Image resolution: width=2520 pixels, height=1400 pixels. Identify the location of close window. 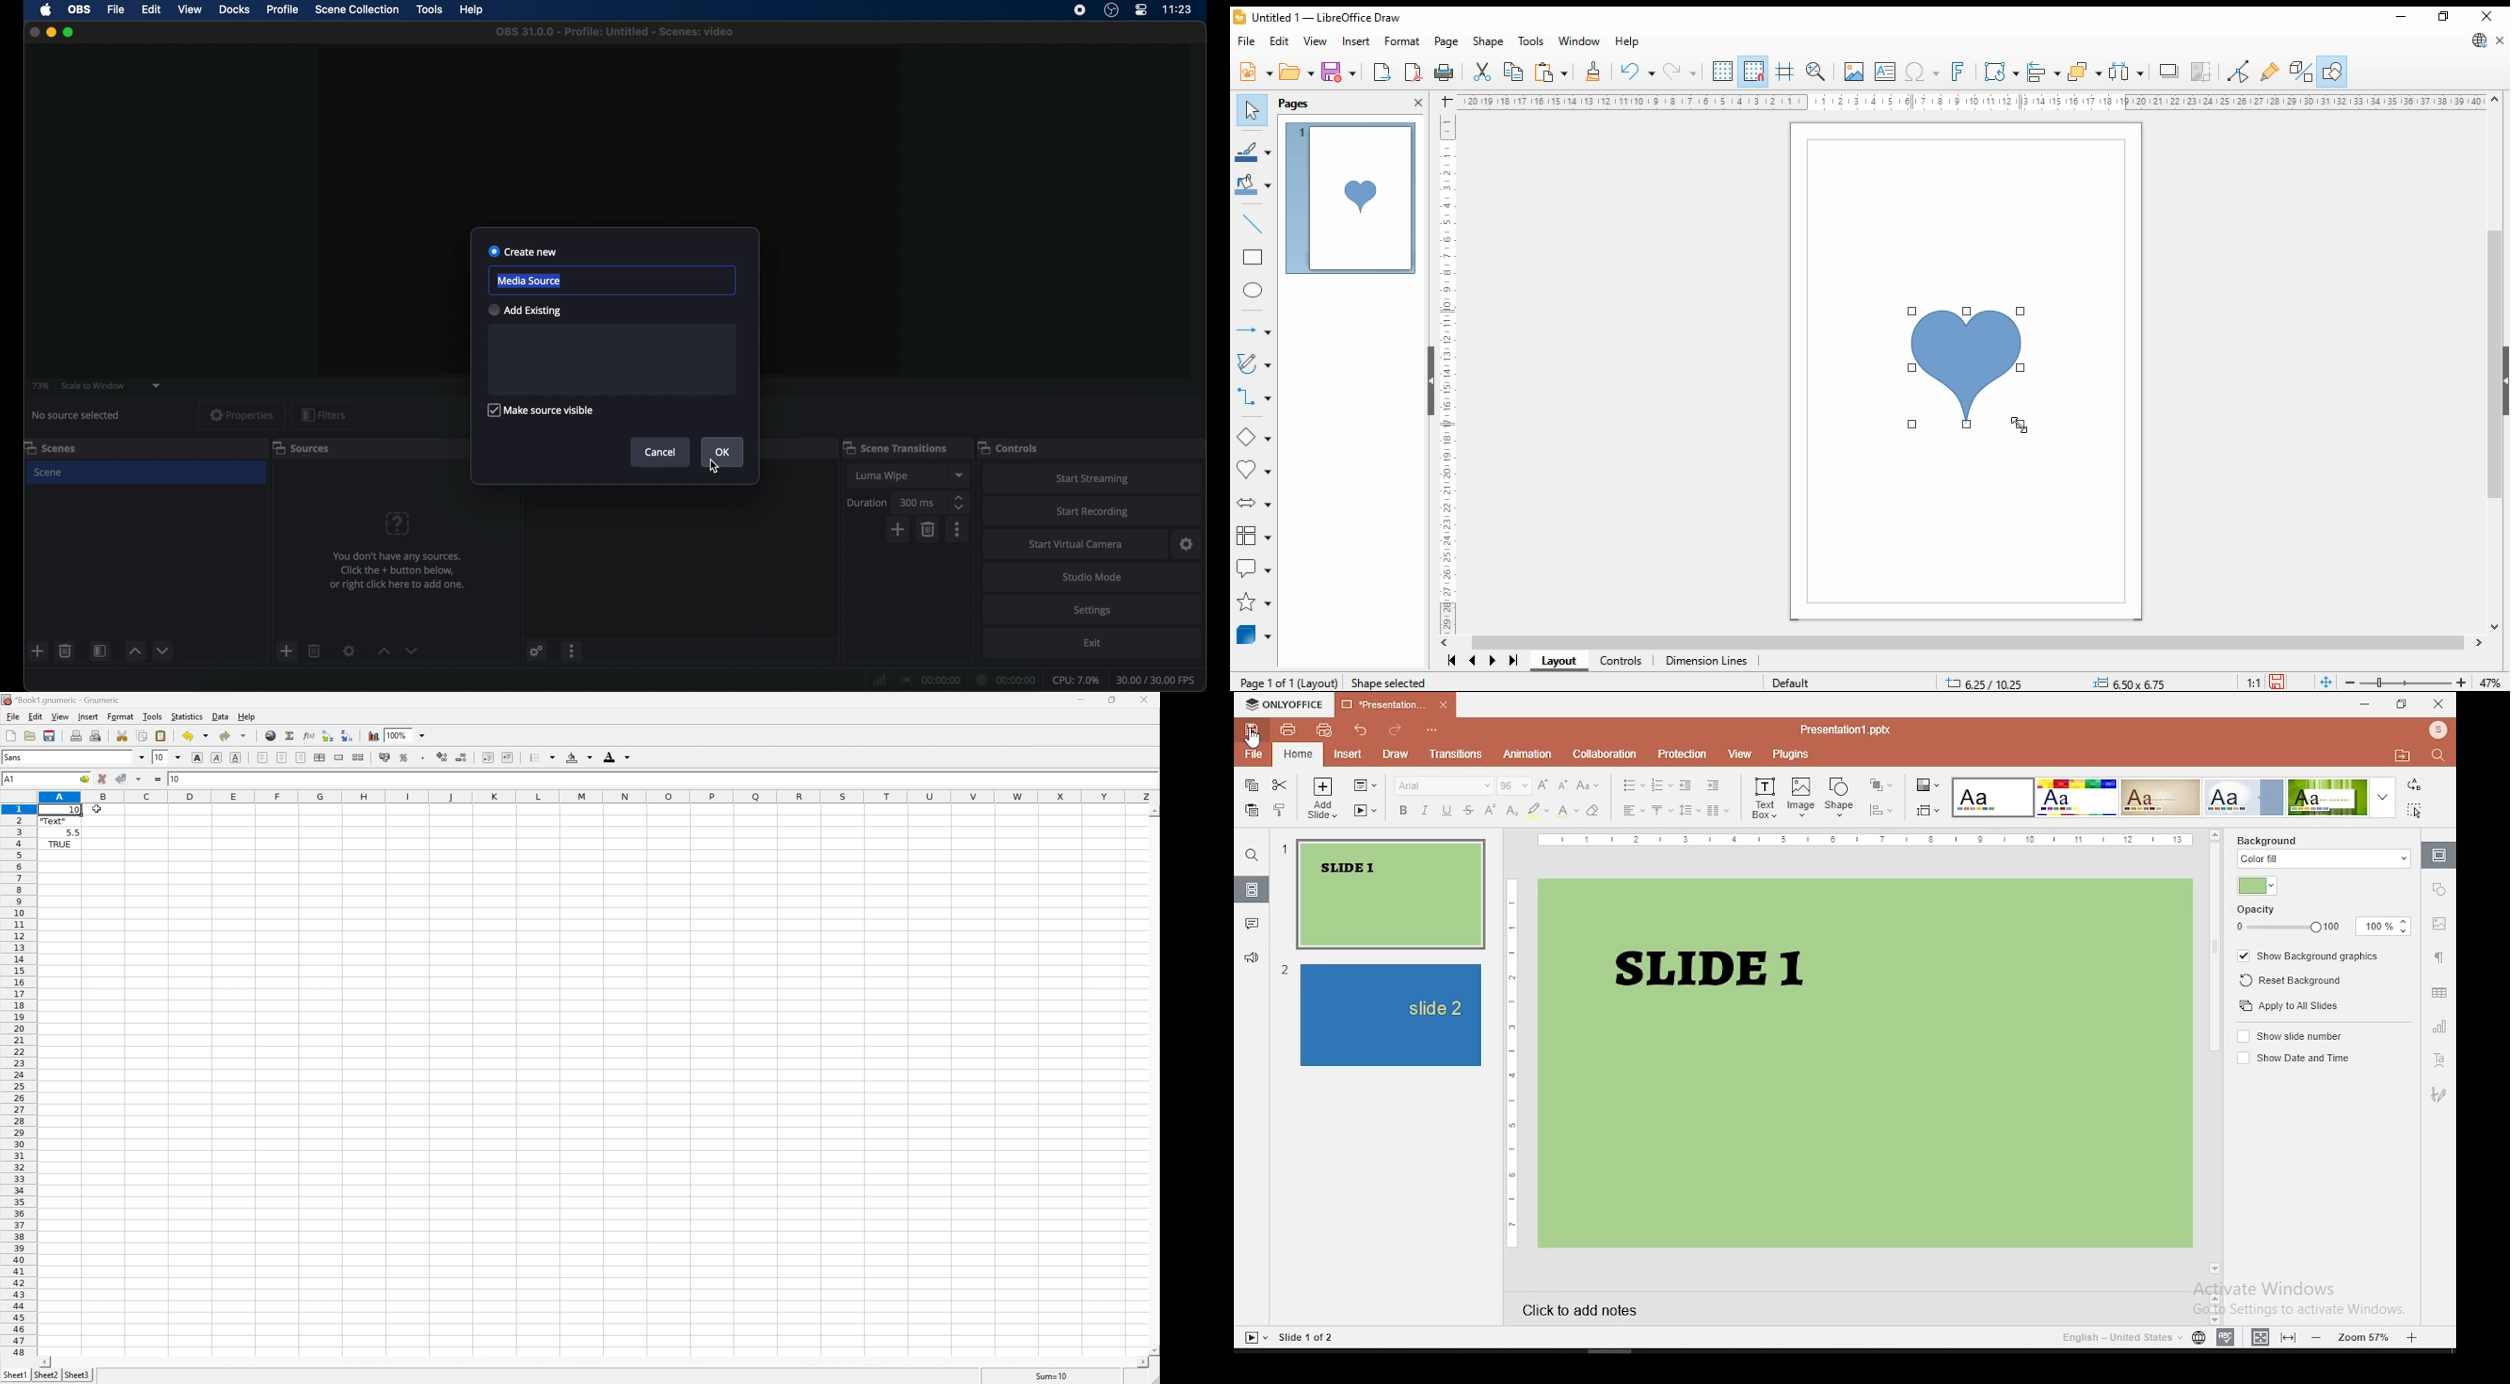
(2486, 16).